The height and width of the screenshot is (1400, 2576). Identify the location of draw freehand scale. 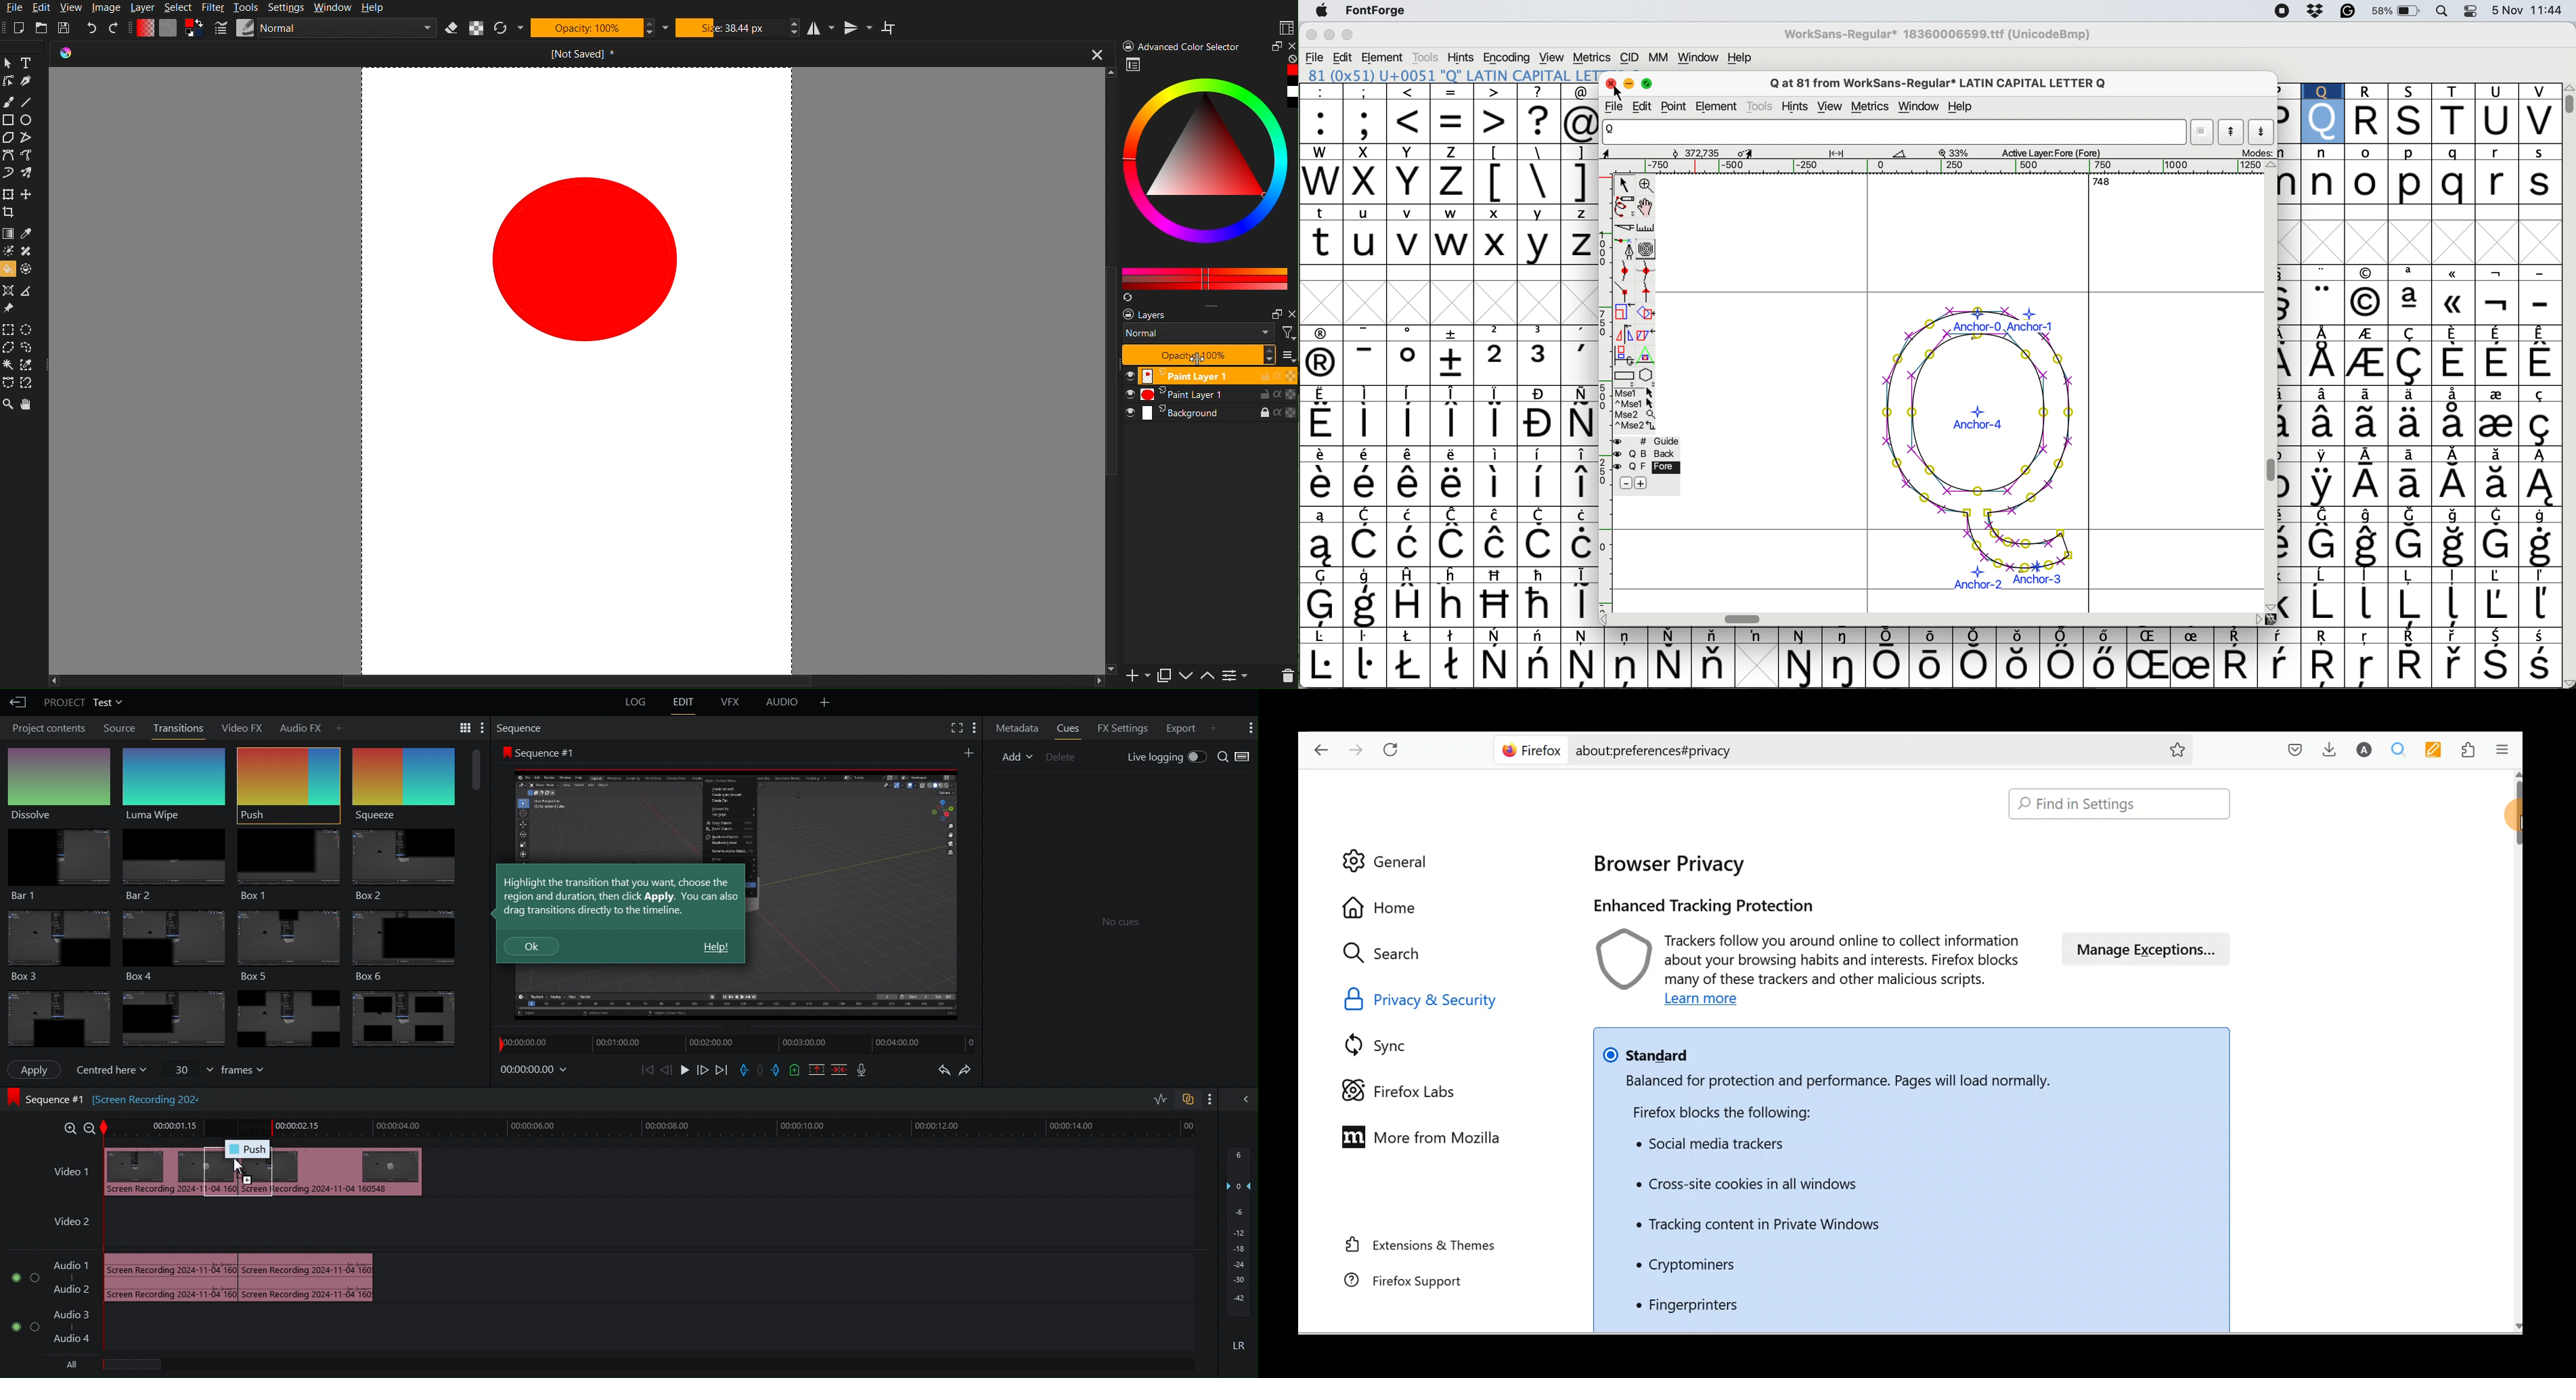
(1625, 208).